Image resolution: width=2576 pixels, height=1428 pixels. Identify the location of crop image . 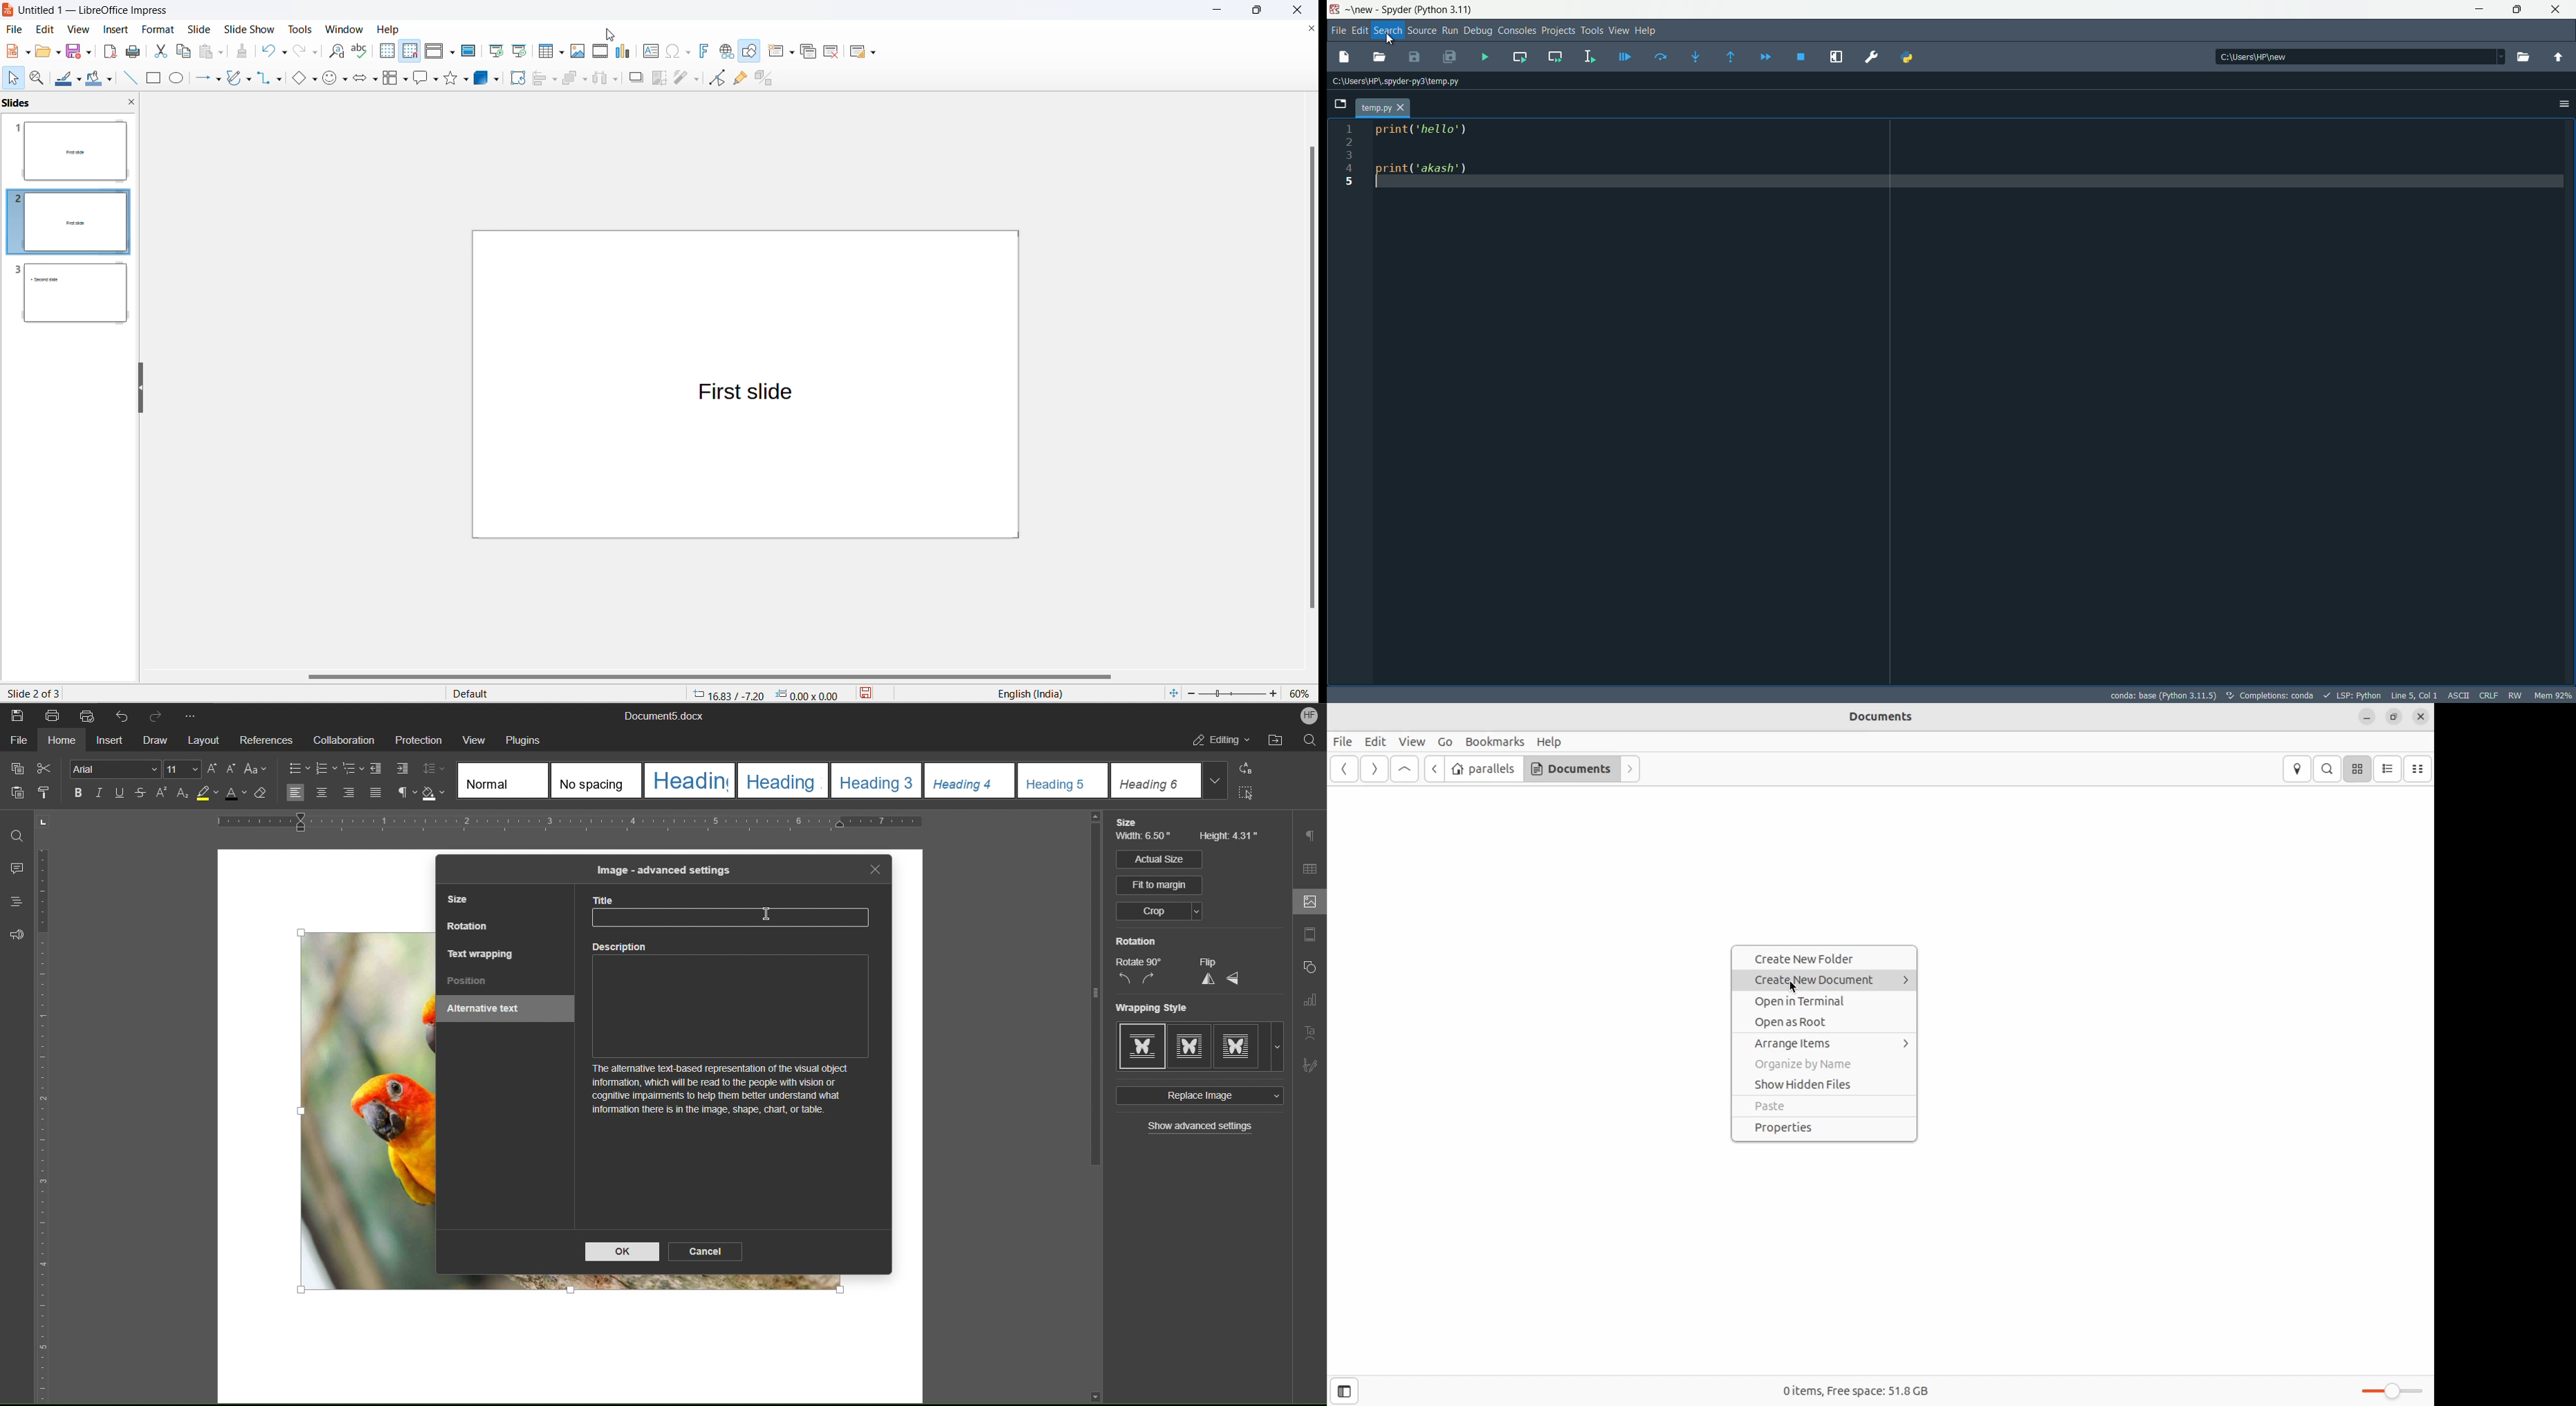
(662, 79).